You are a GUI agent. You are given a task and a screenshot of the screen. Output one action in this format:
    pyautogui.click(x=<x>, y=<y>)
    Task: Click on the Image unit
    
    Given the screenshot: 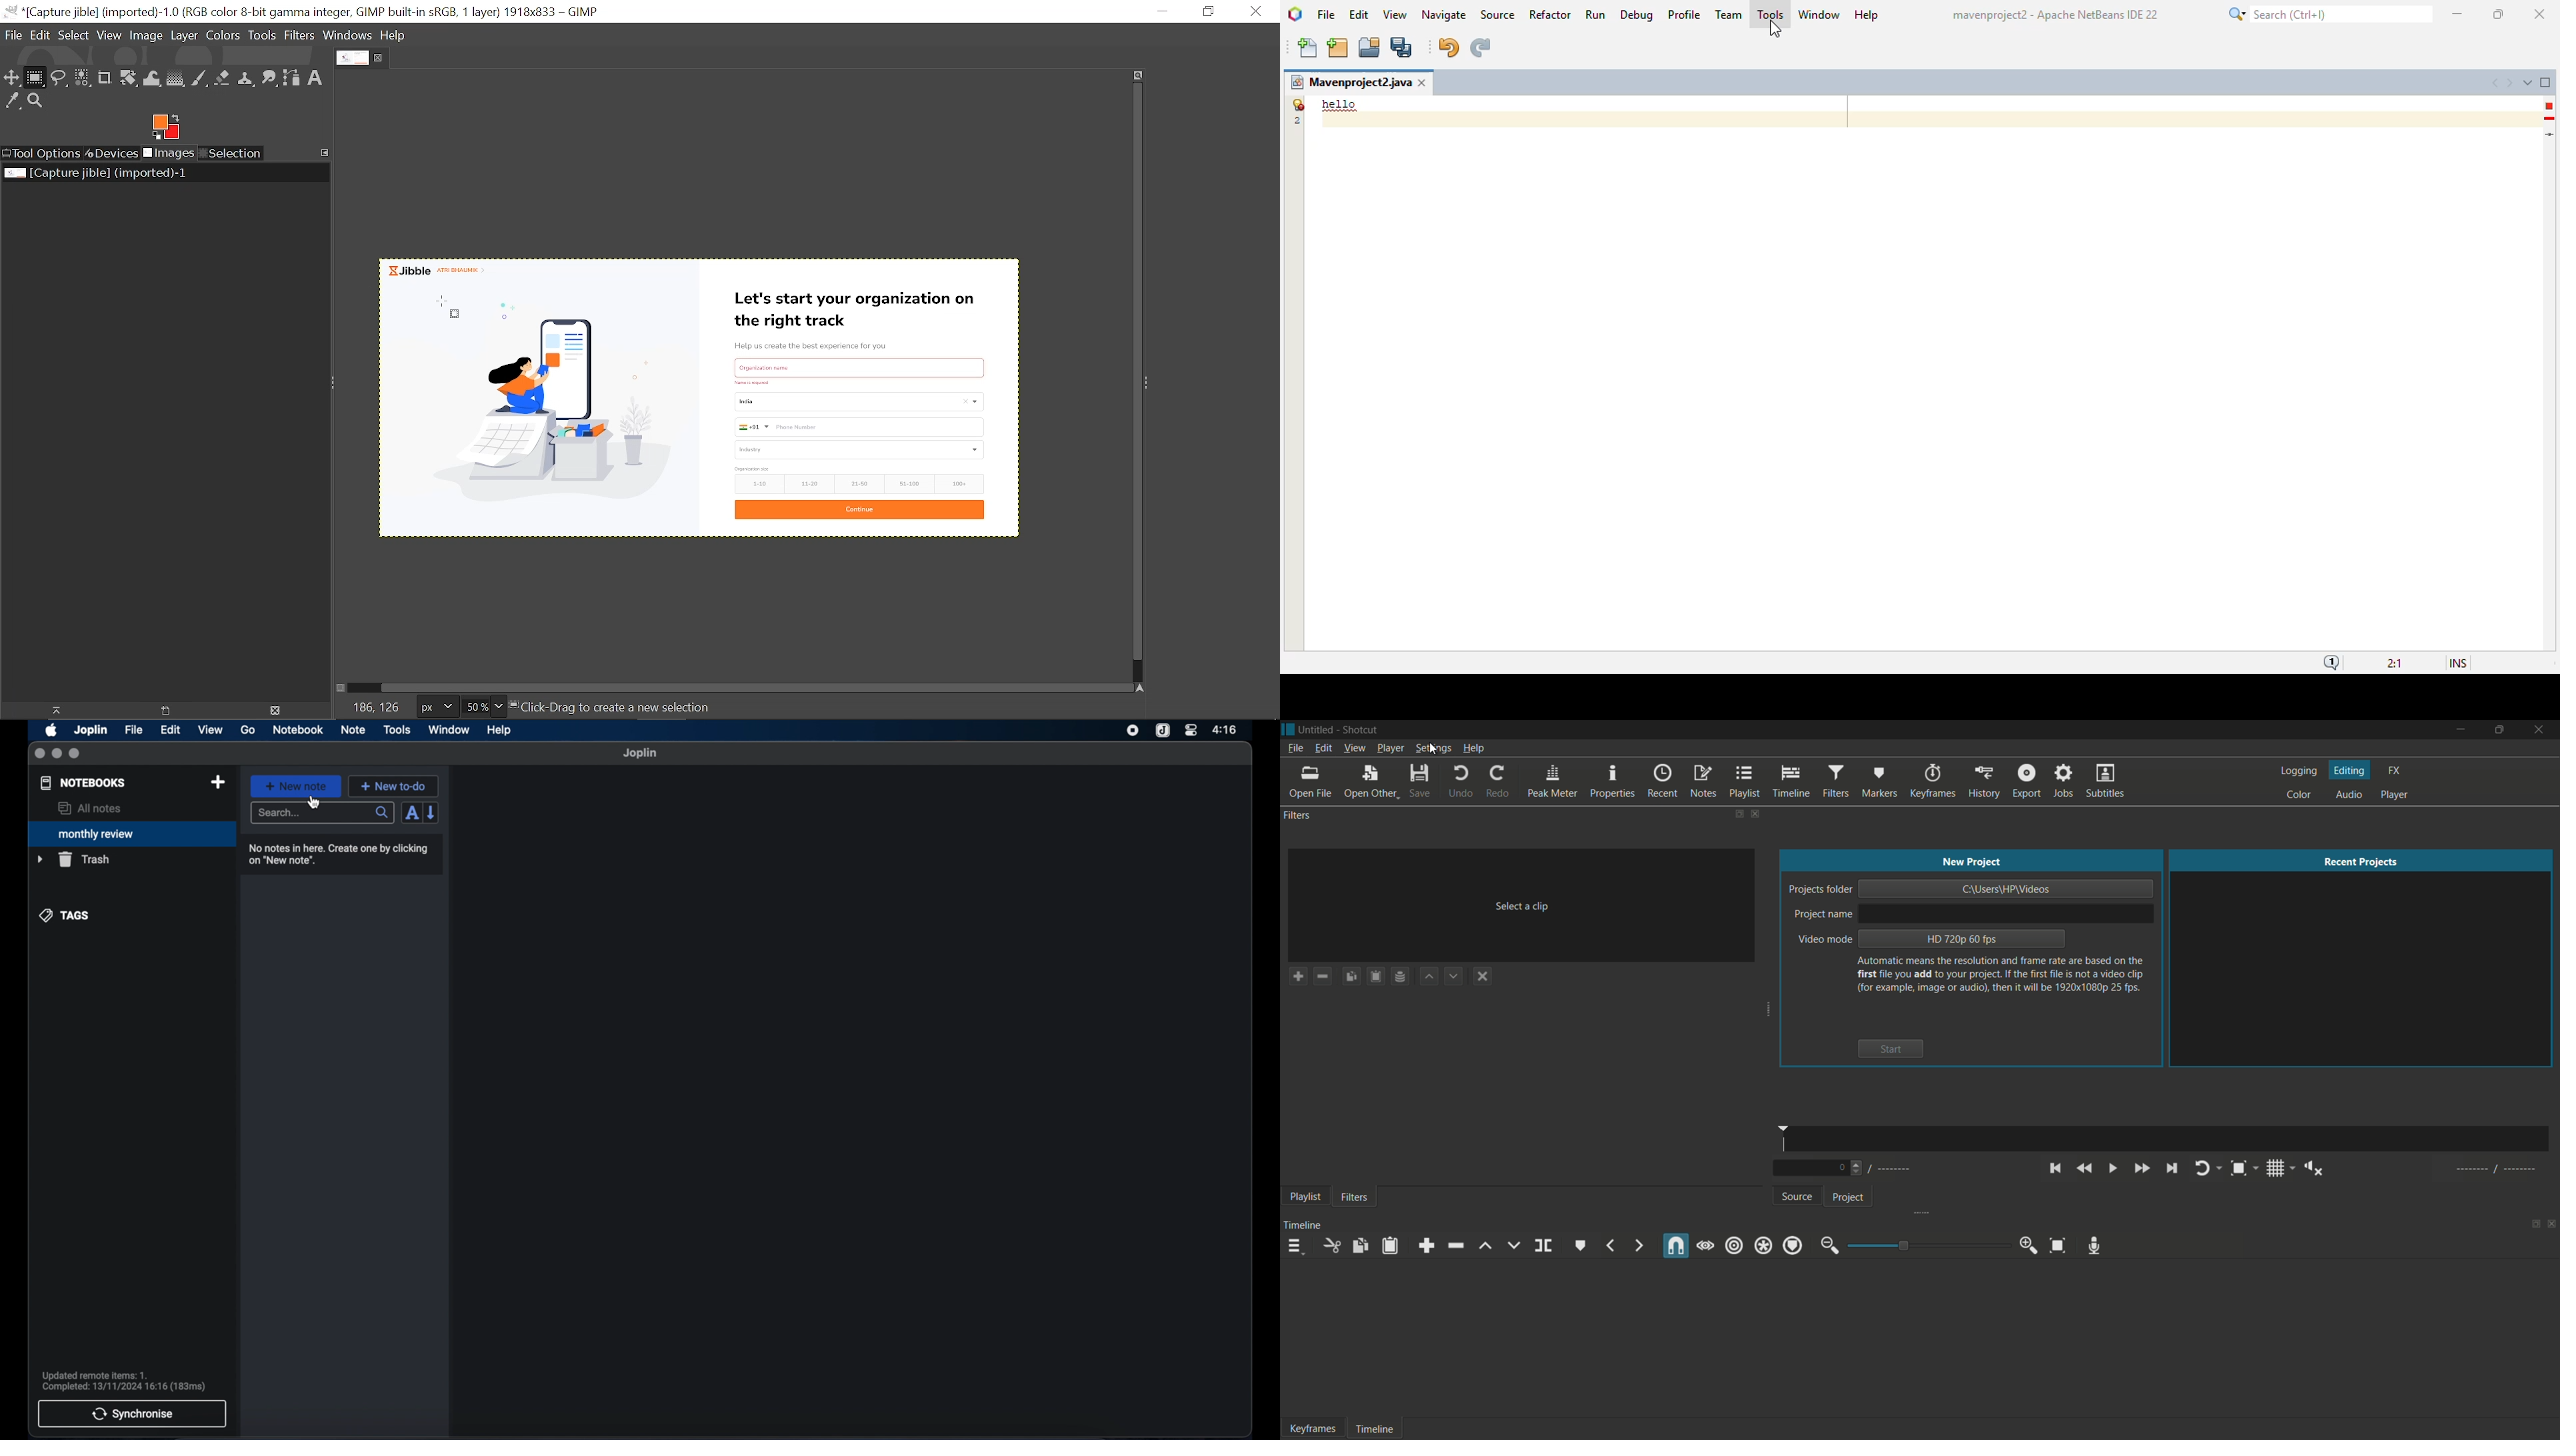 What is the action you would take?
    pyautogui.click(x=433, y=707)
    